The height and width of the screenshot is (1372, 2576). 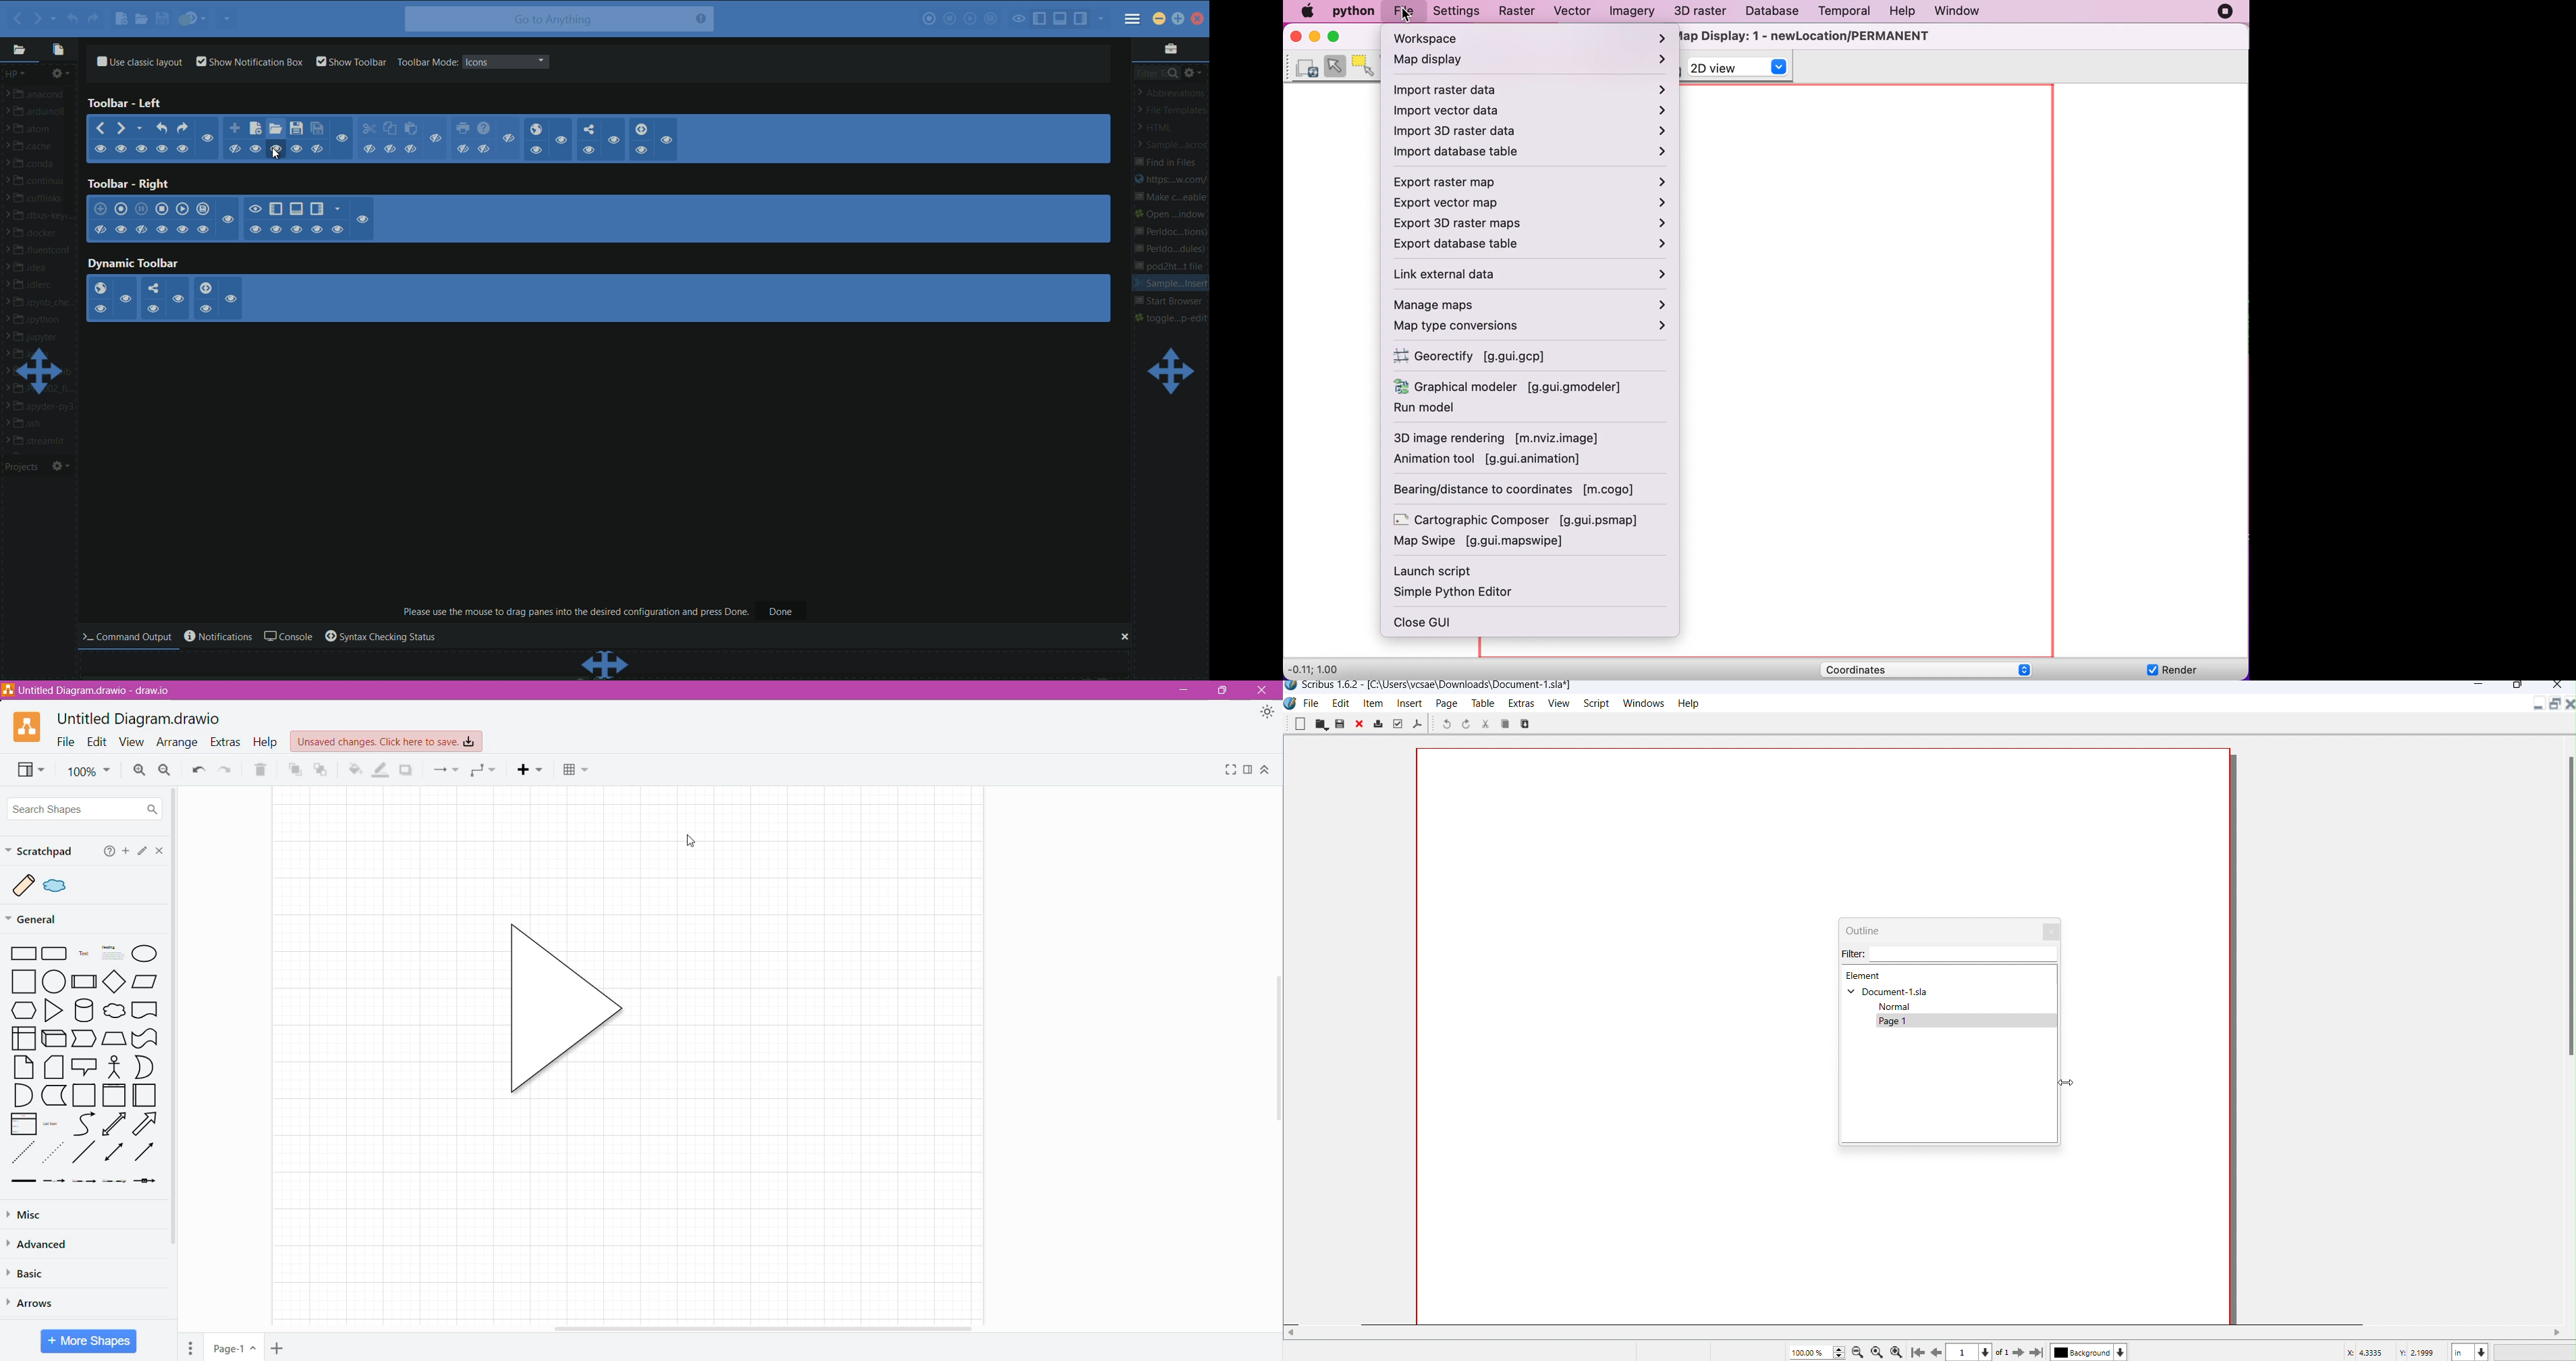 What do you see at coordinates (2224, 12) in the screenshot?
I see `recording stopped` at bounding box center [2224, 12].